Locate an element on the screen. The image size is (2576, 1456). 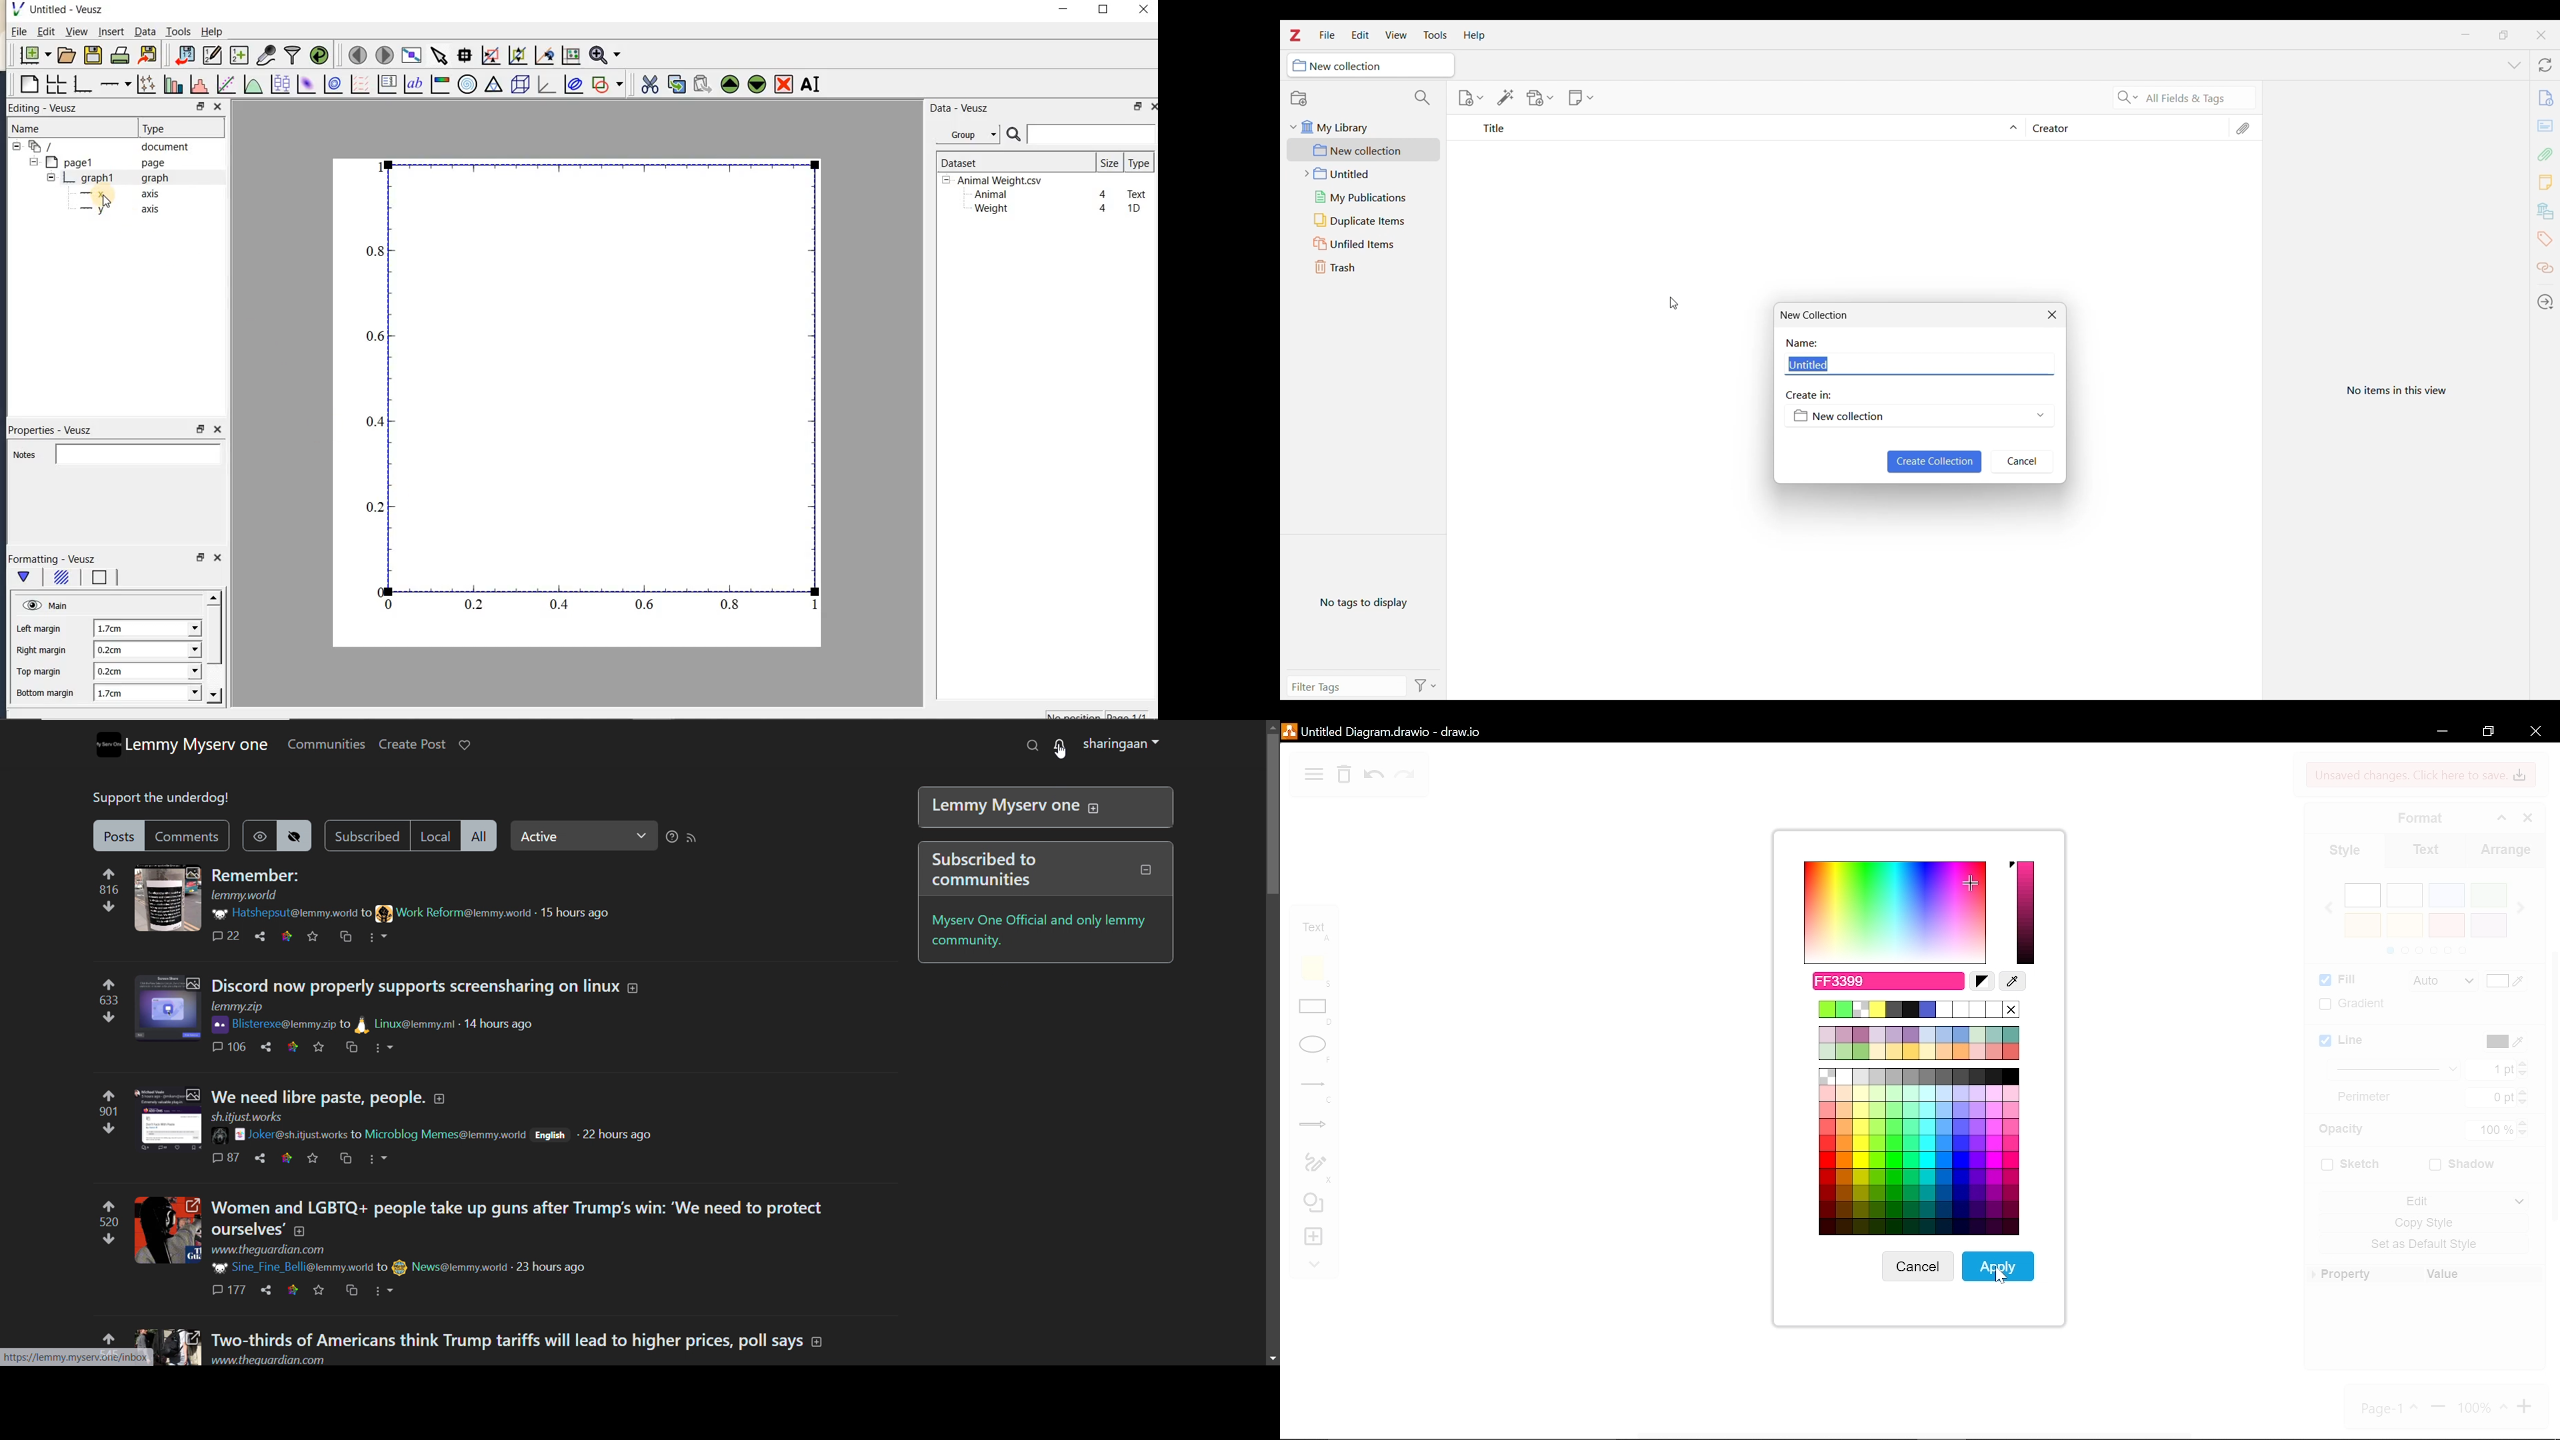
Selected search criteria is located at coordinates (2198, 97).